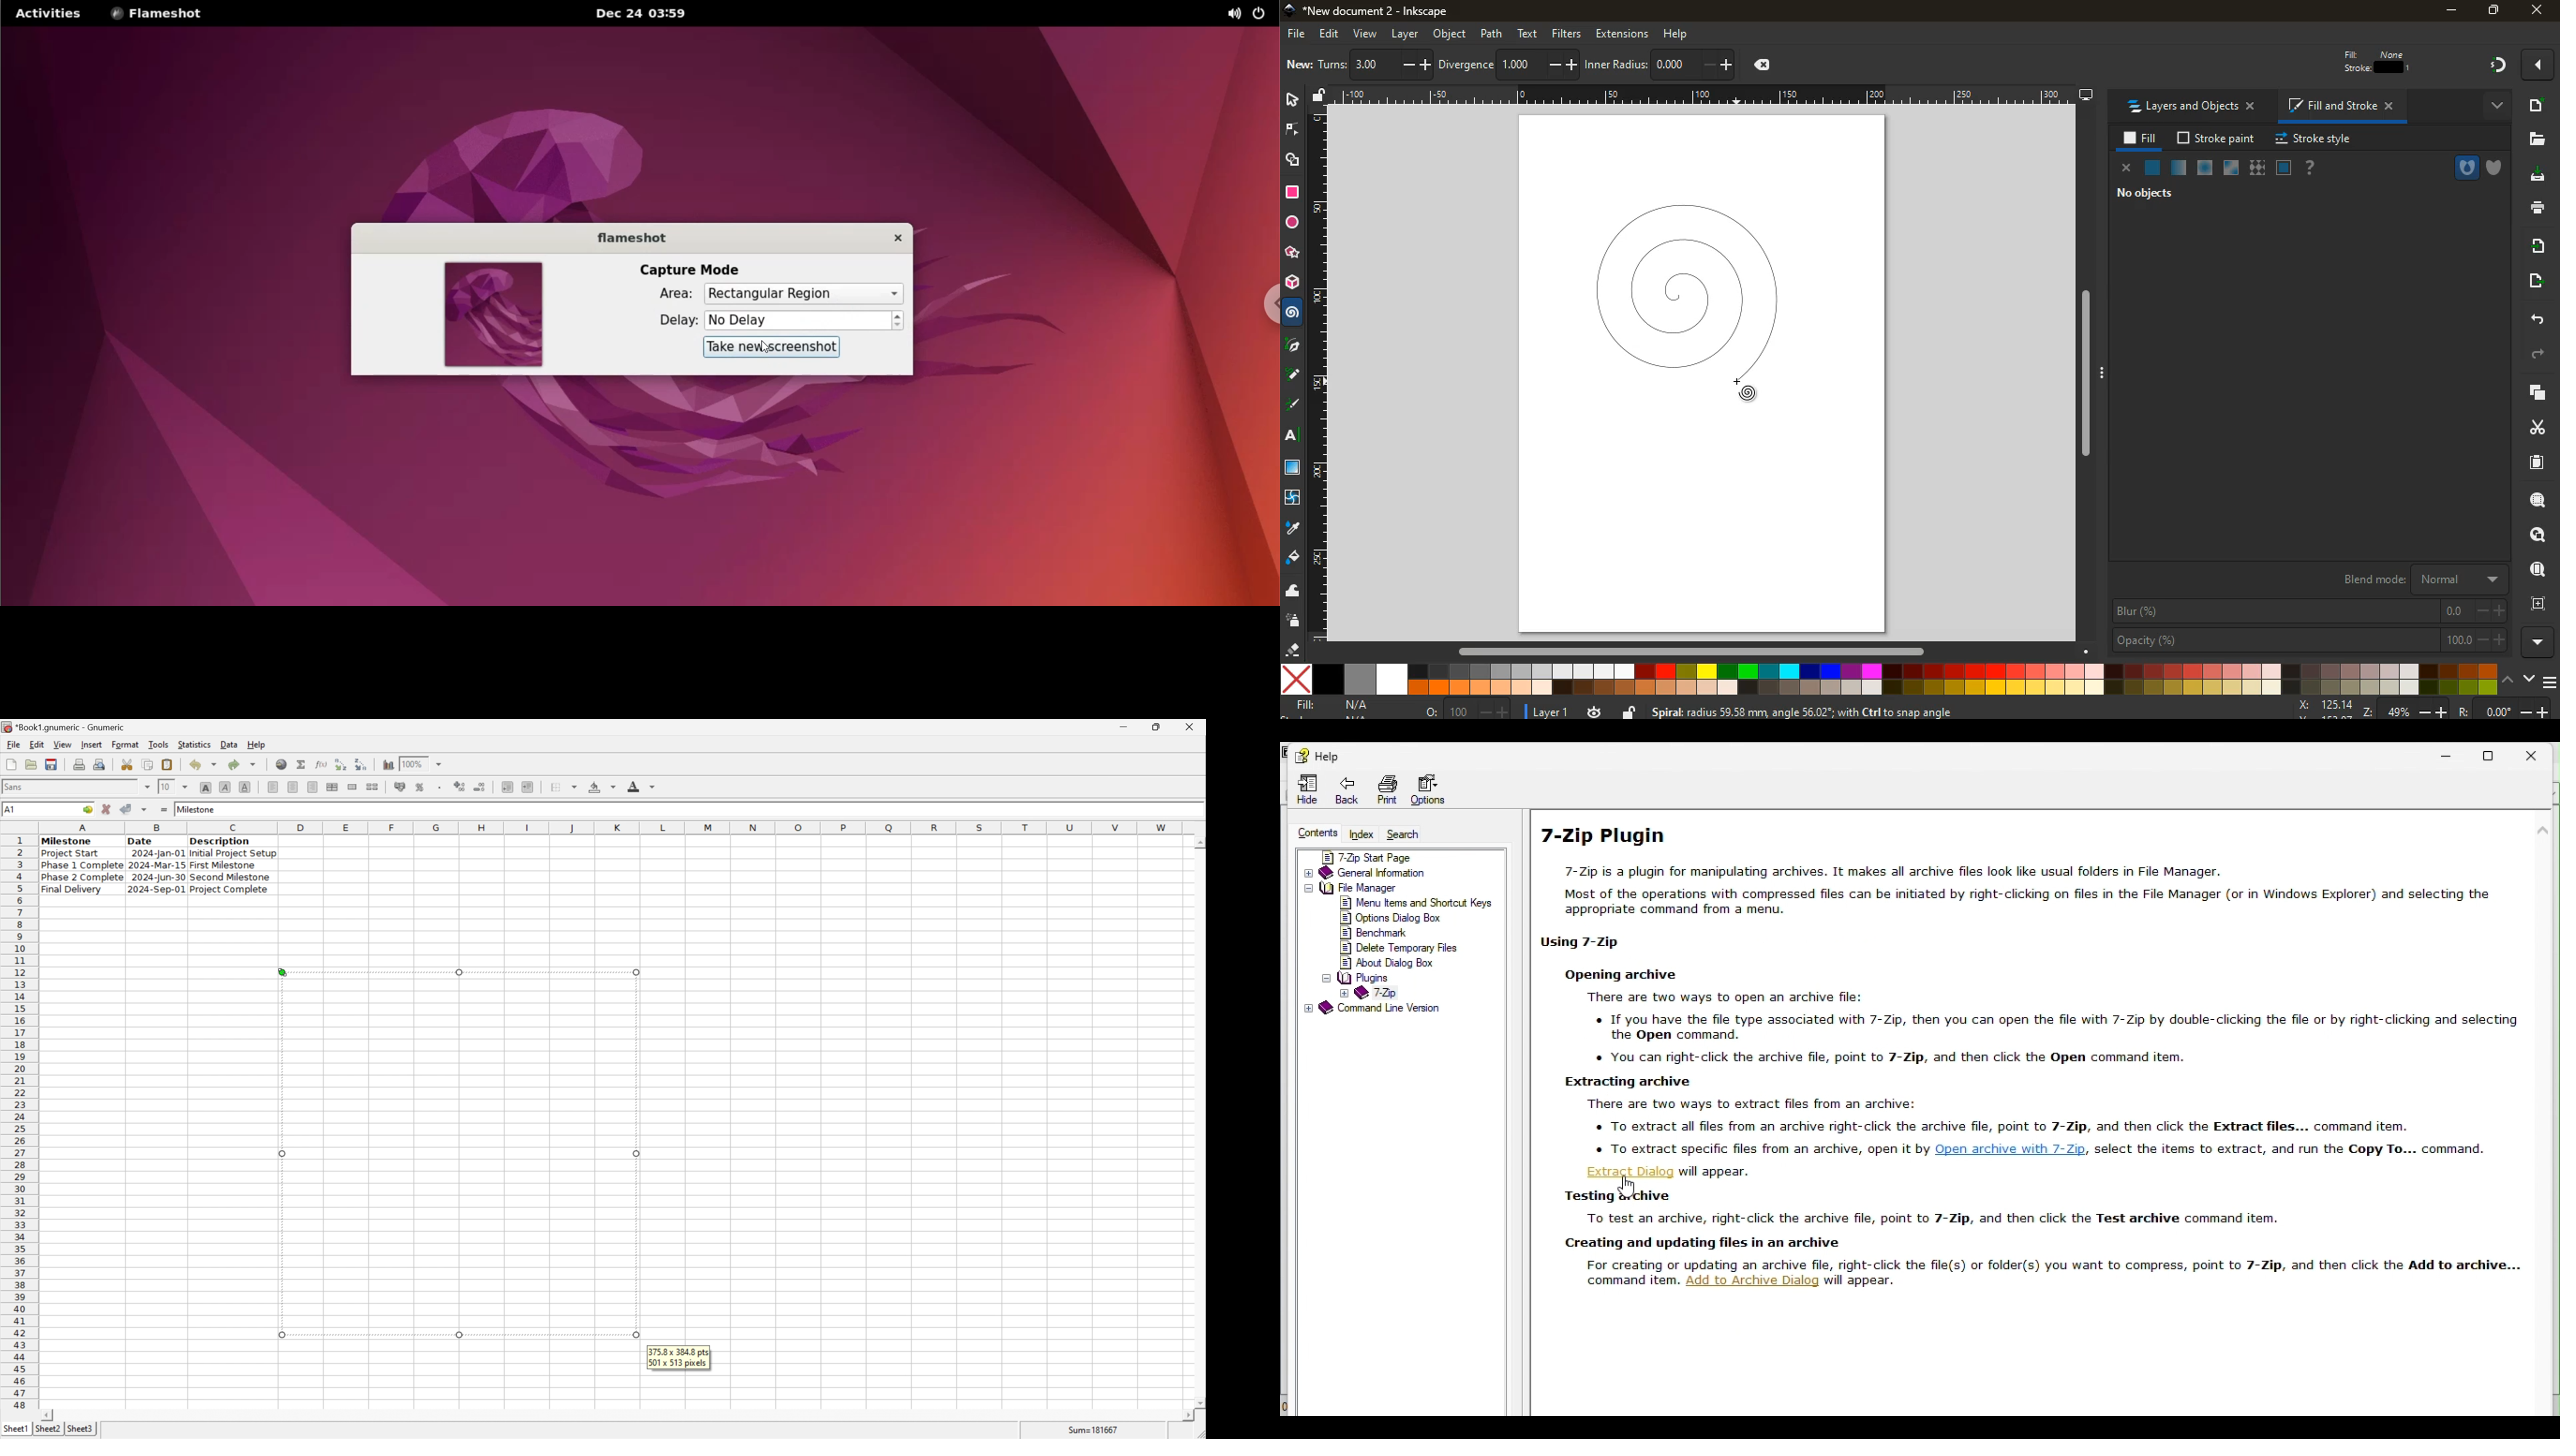  I want to click on Minimize, so click(2447, 754).